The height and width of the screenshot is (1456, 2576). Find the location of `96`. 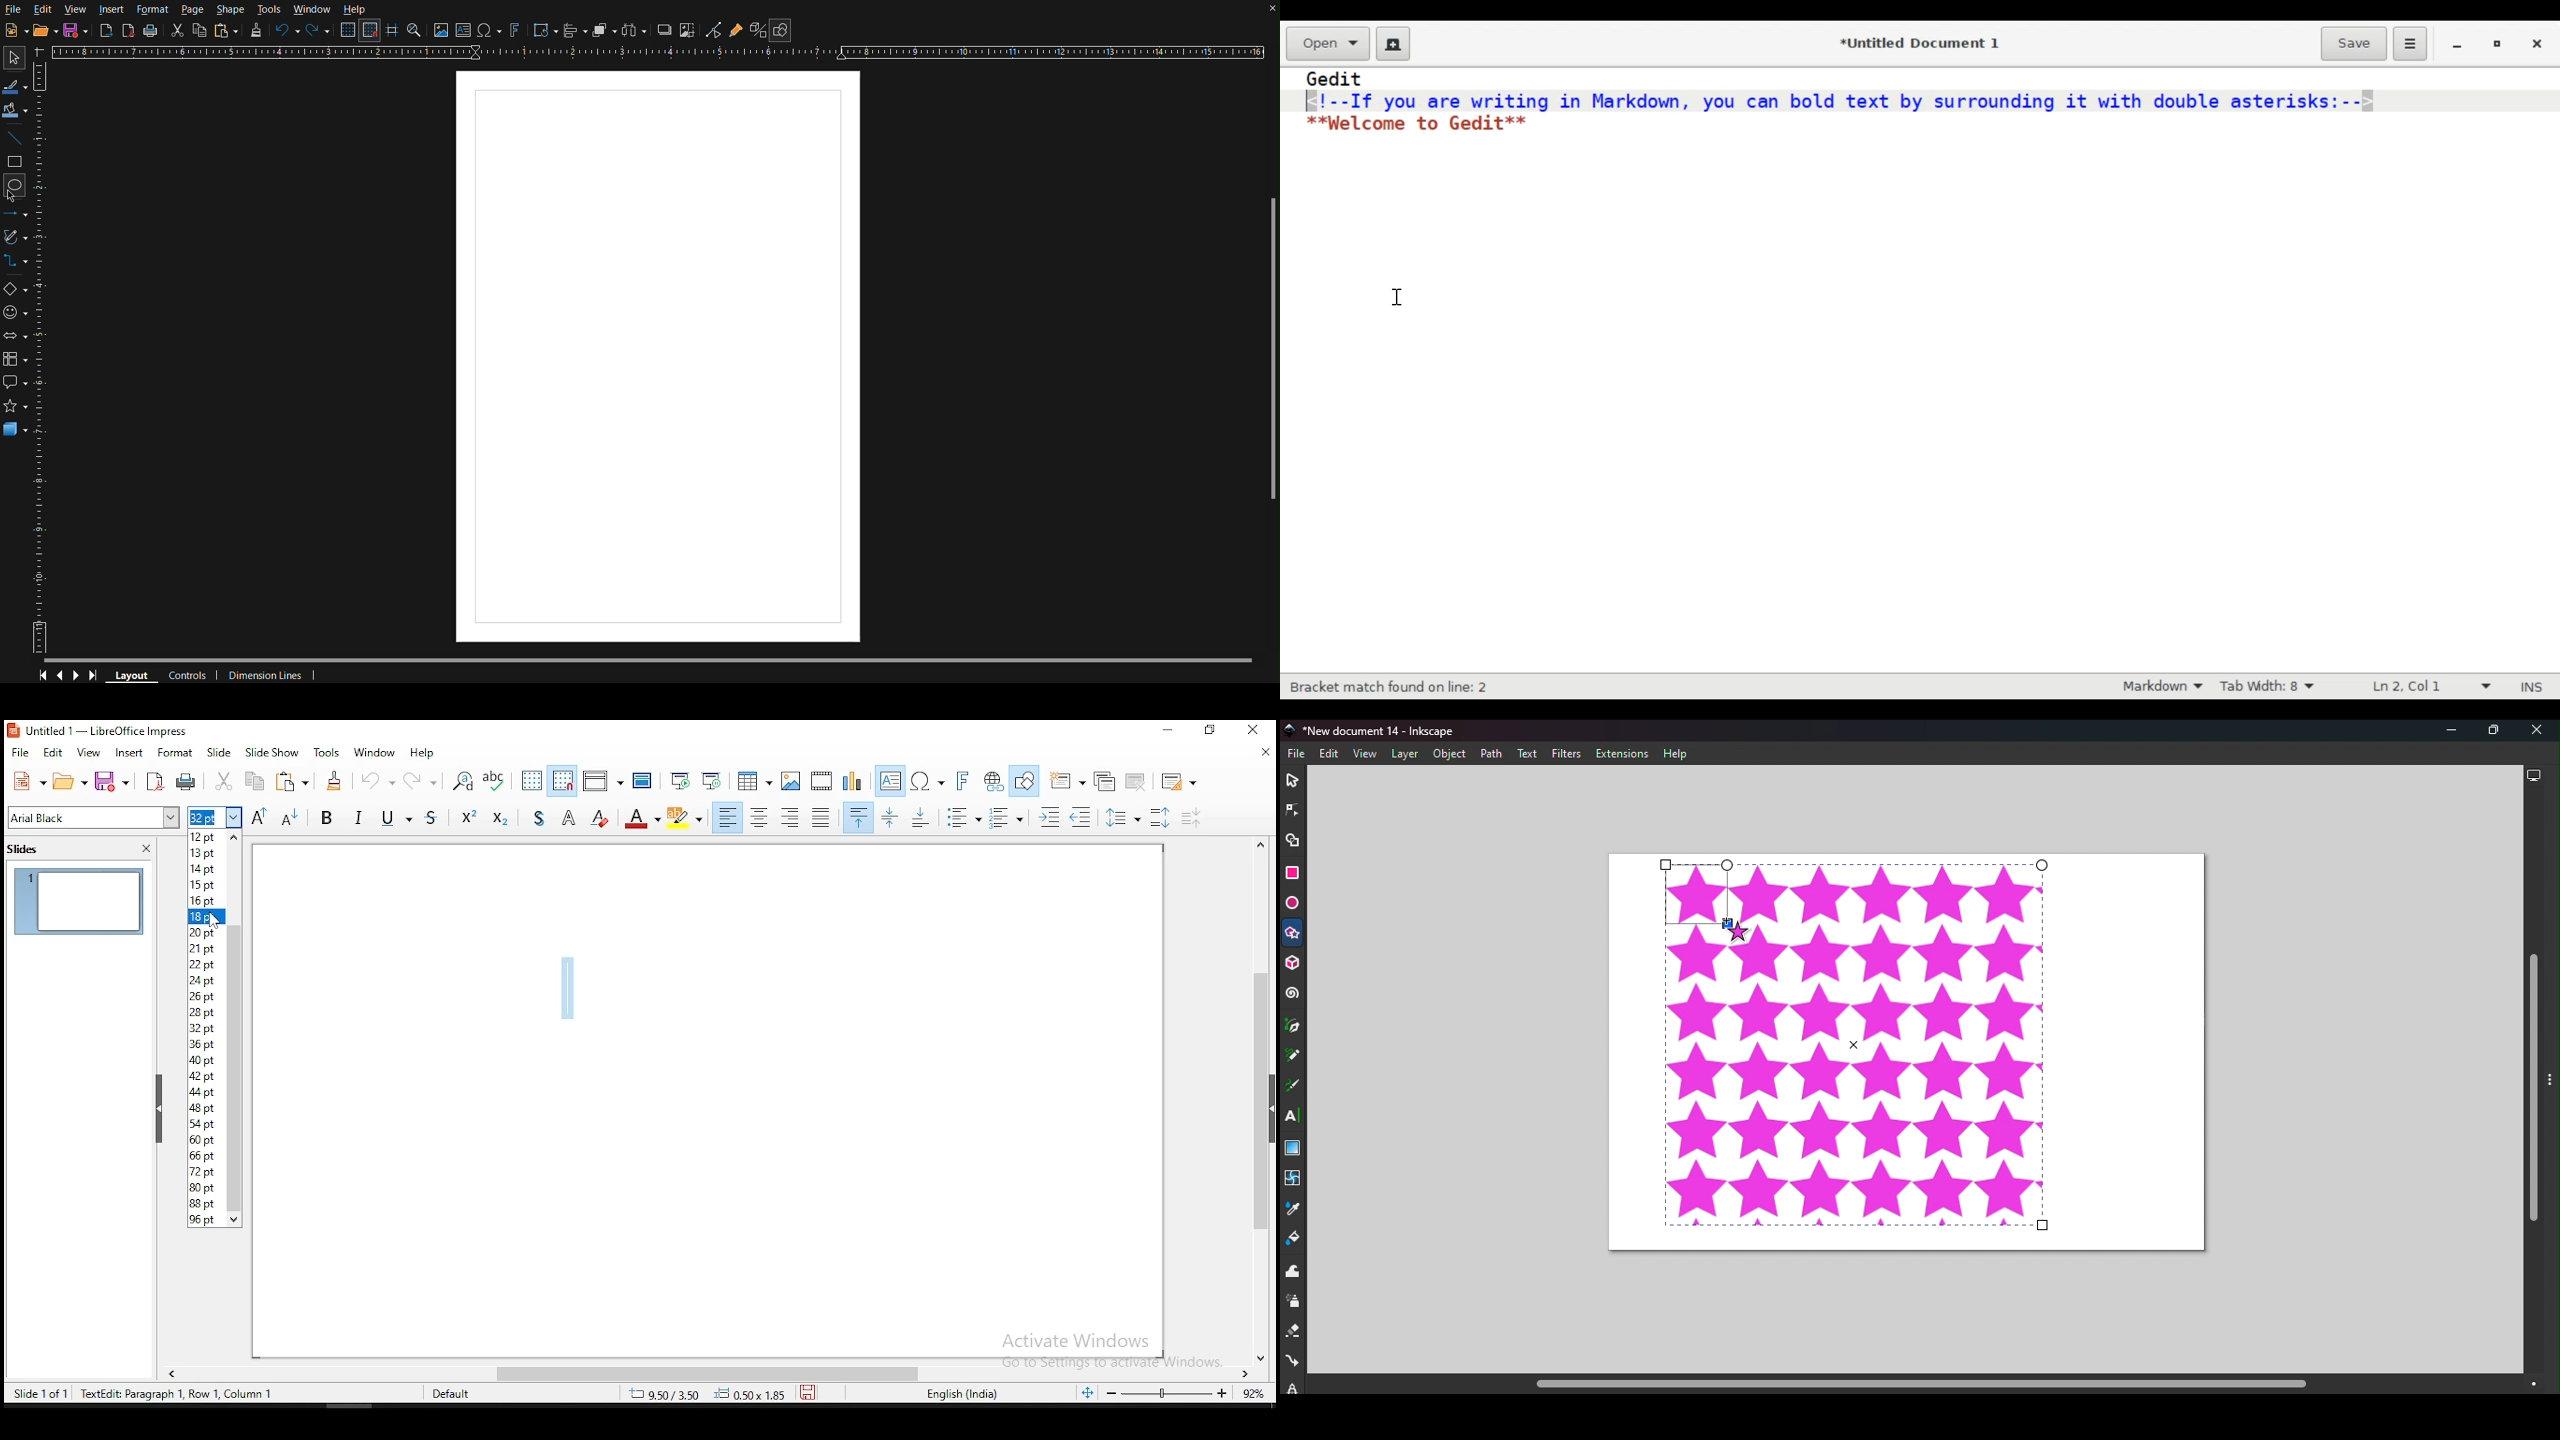

96 is located at coordinates (207, 1219).